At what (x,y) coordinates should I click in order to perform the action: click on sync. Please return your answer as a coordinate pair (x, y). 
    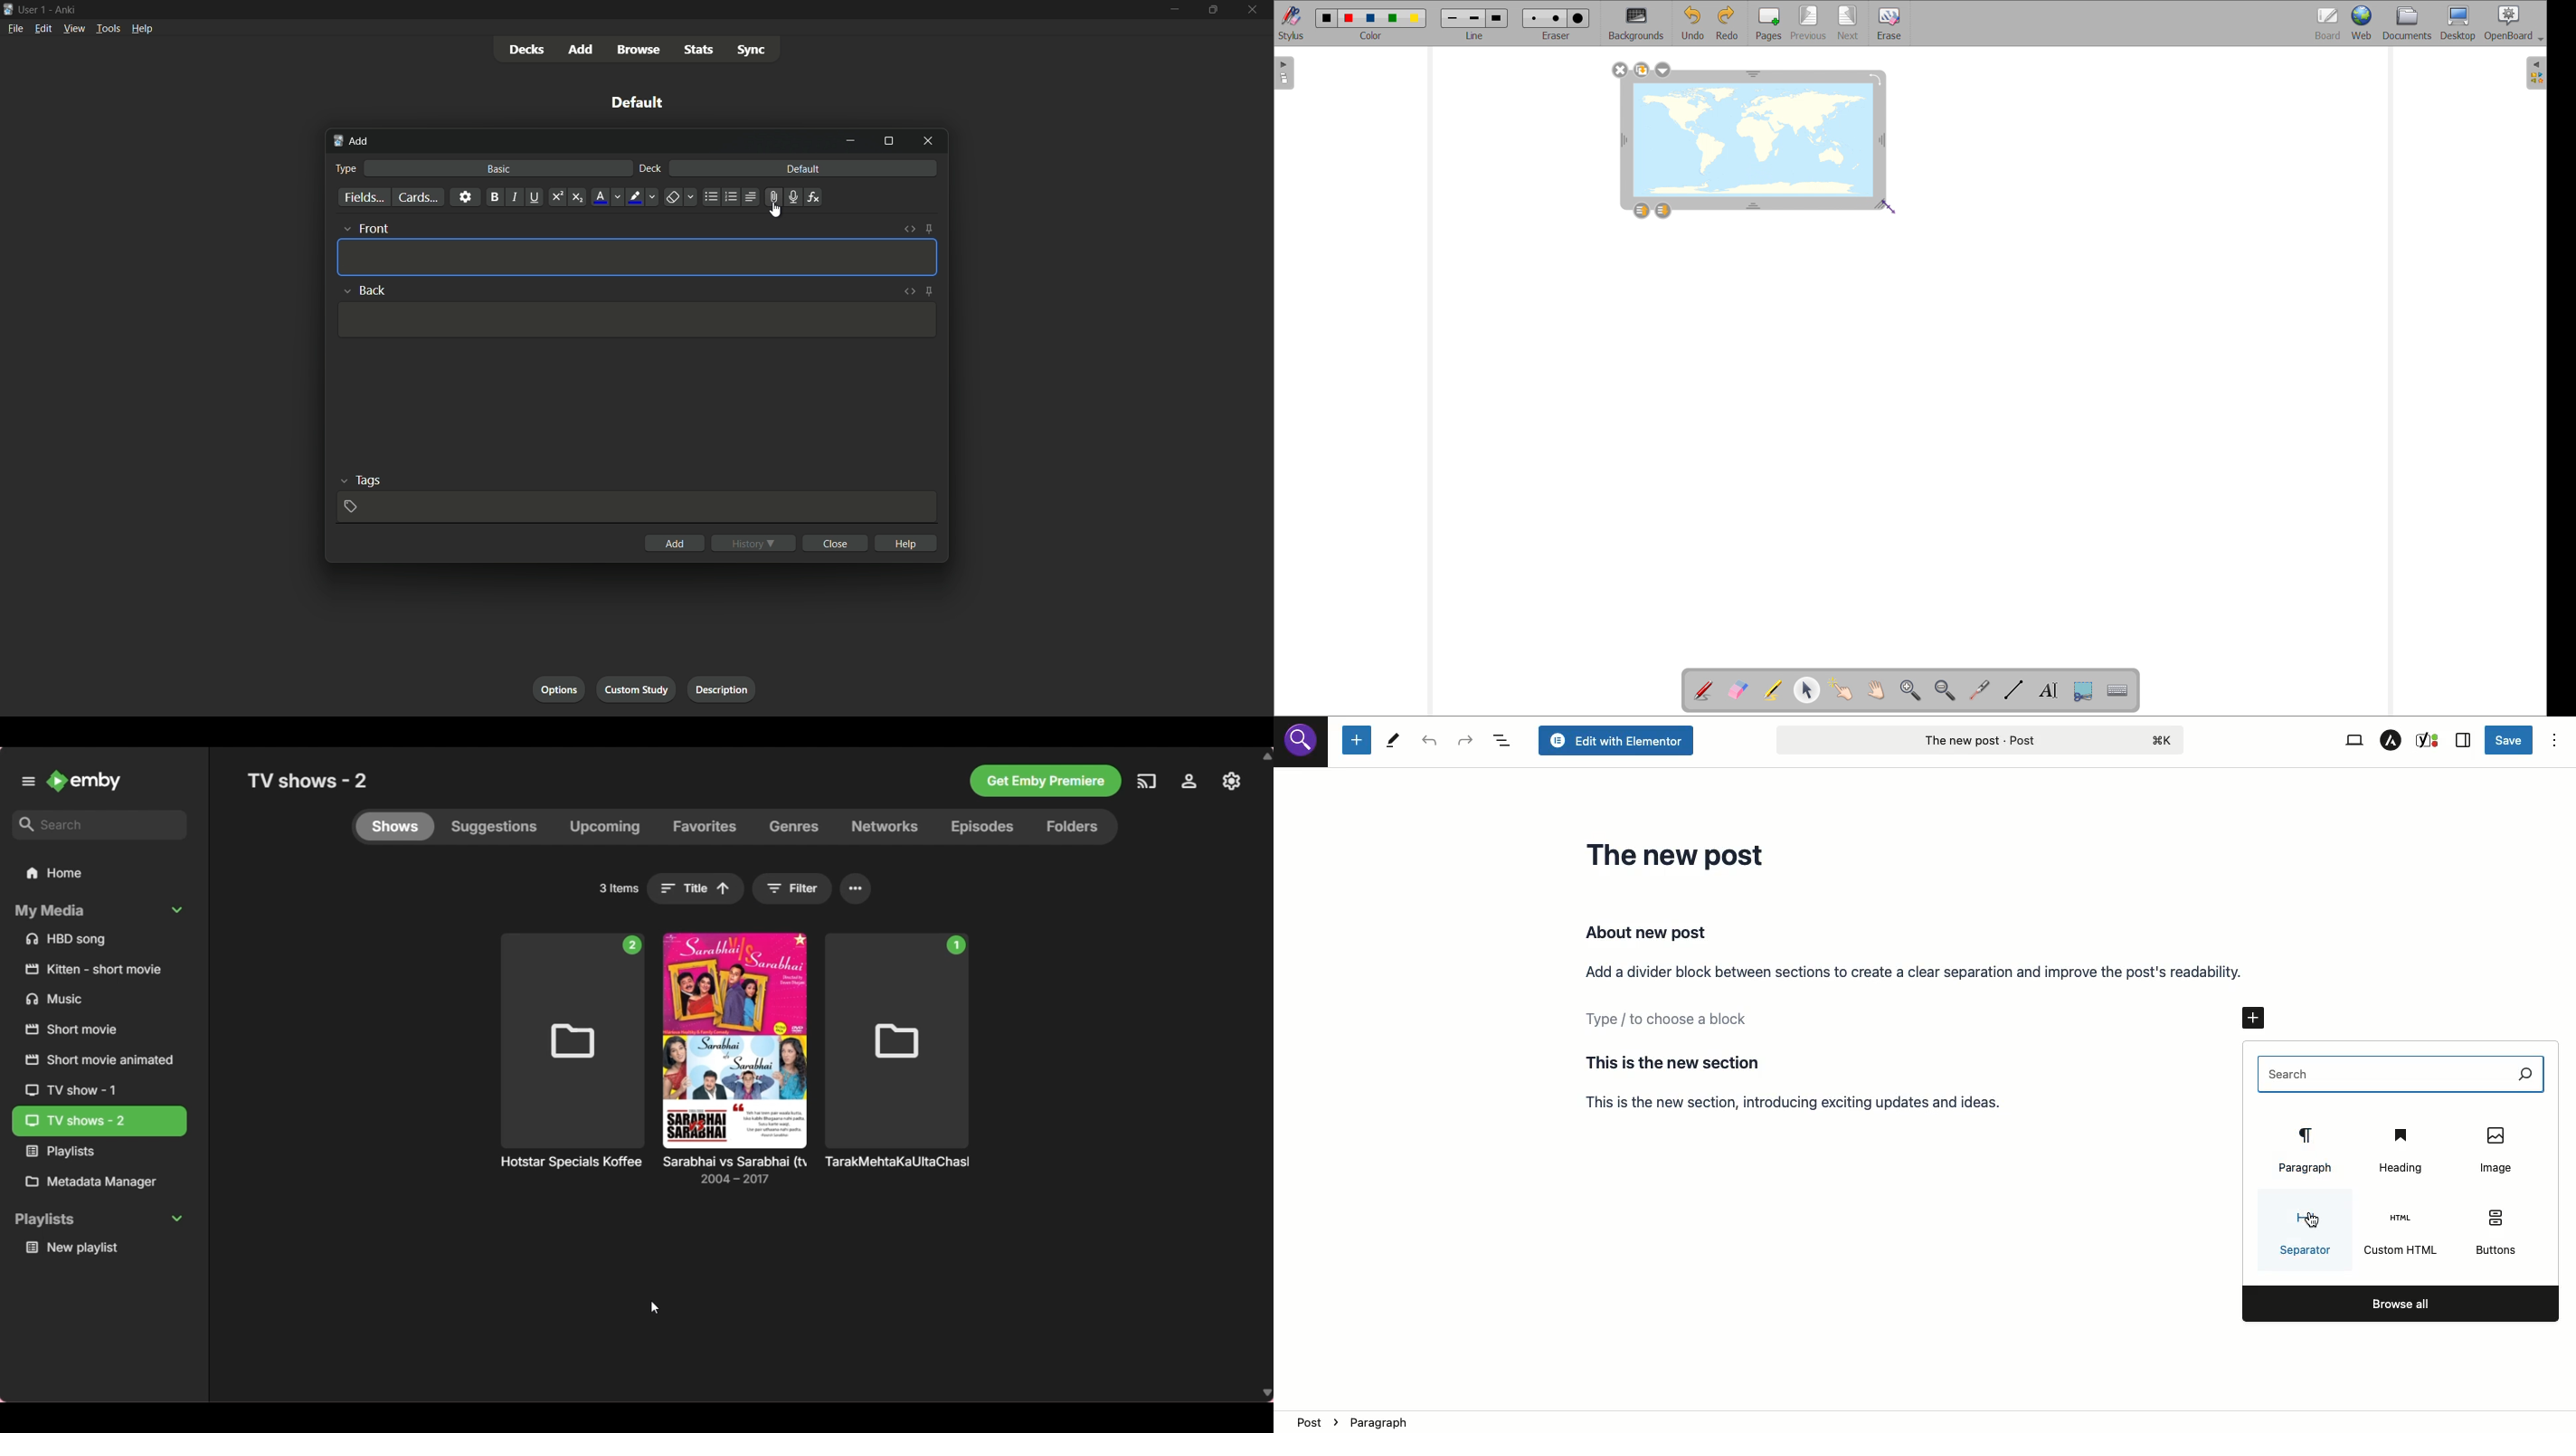
    Looking at the image, I should click on (754, 50).